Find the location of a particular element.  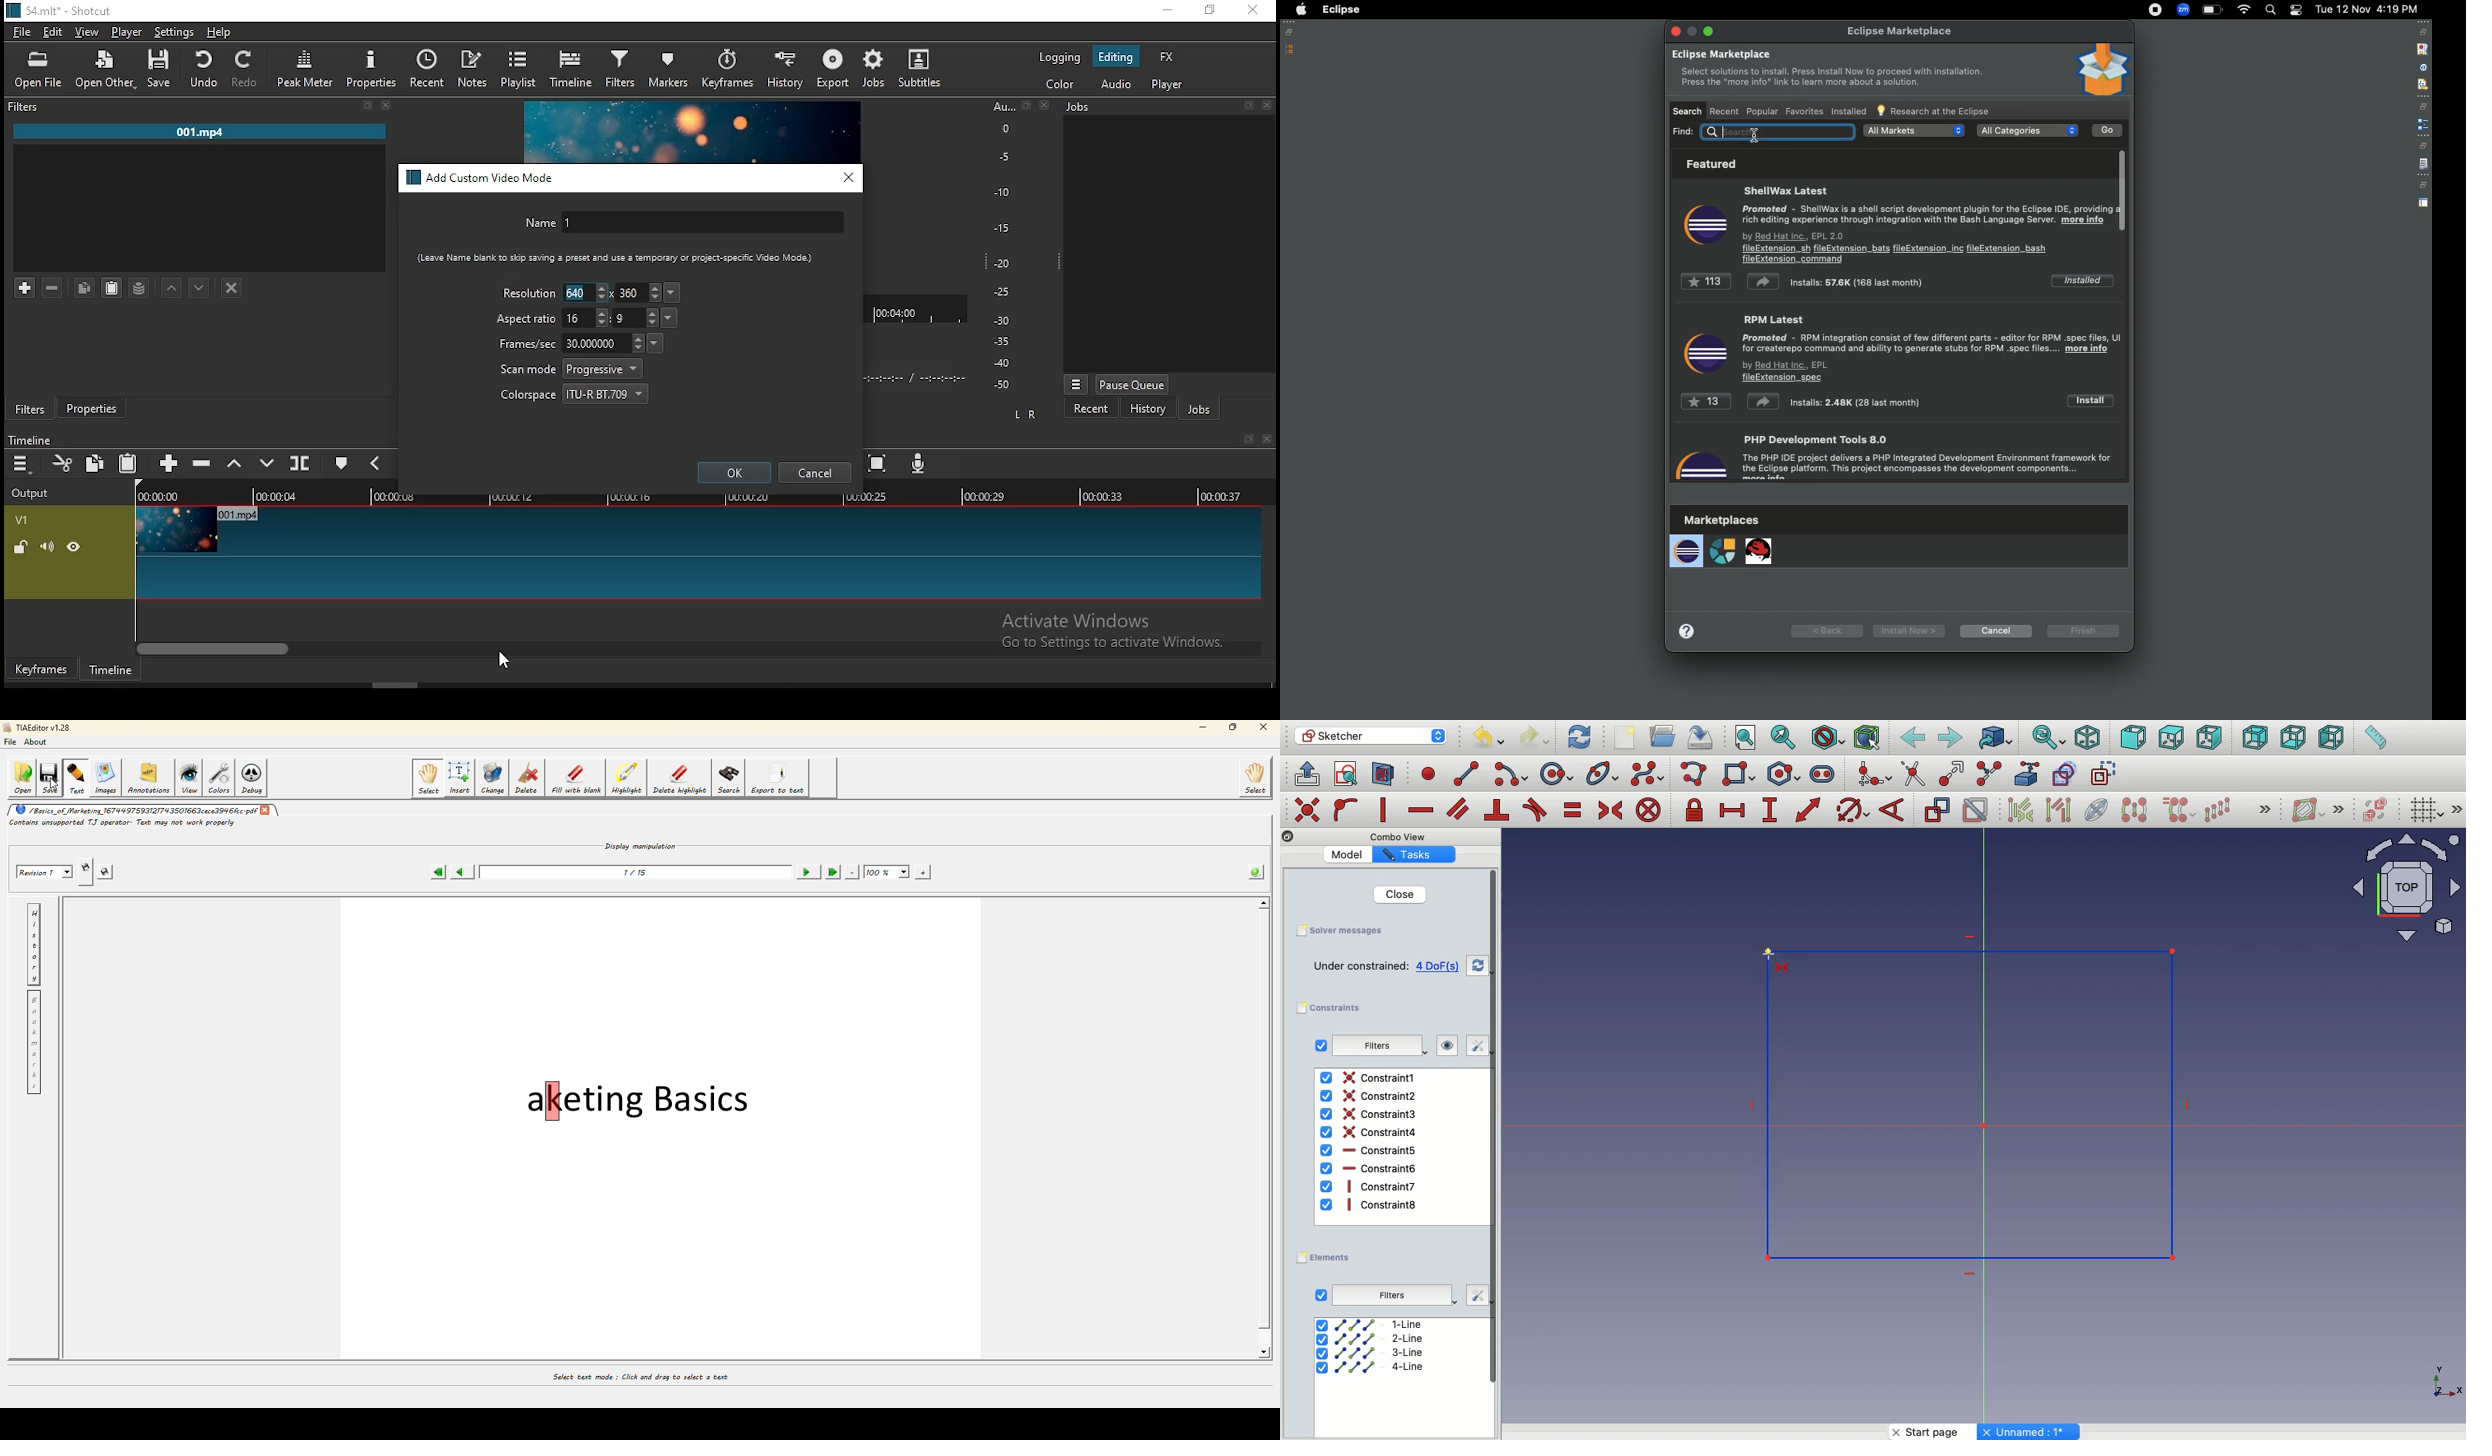

jobs is located at coordinates (1080, 106).